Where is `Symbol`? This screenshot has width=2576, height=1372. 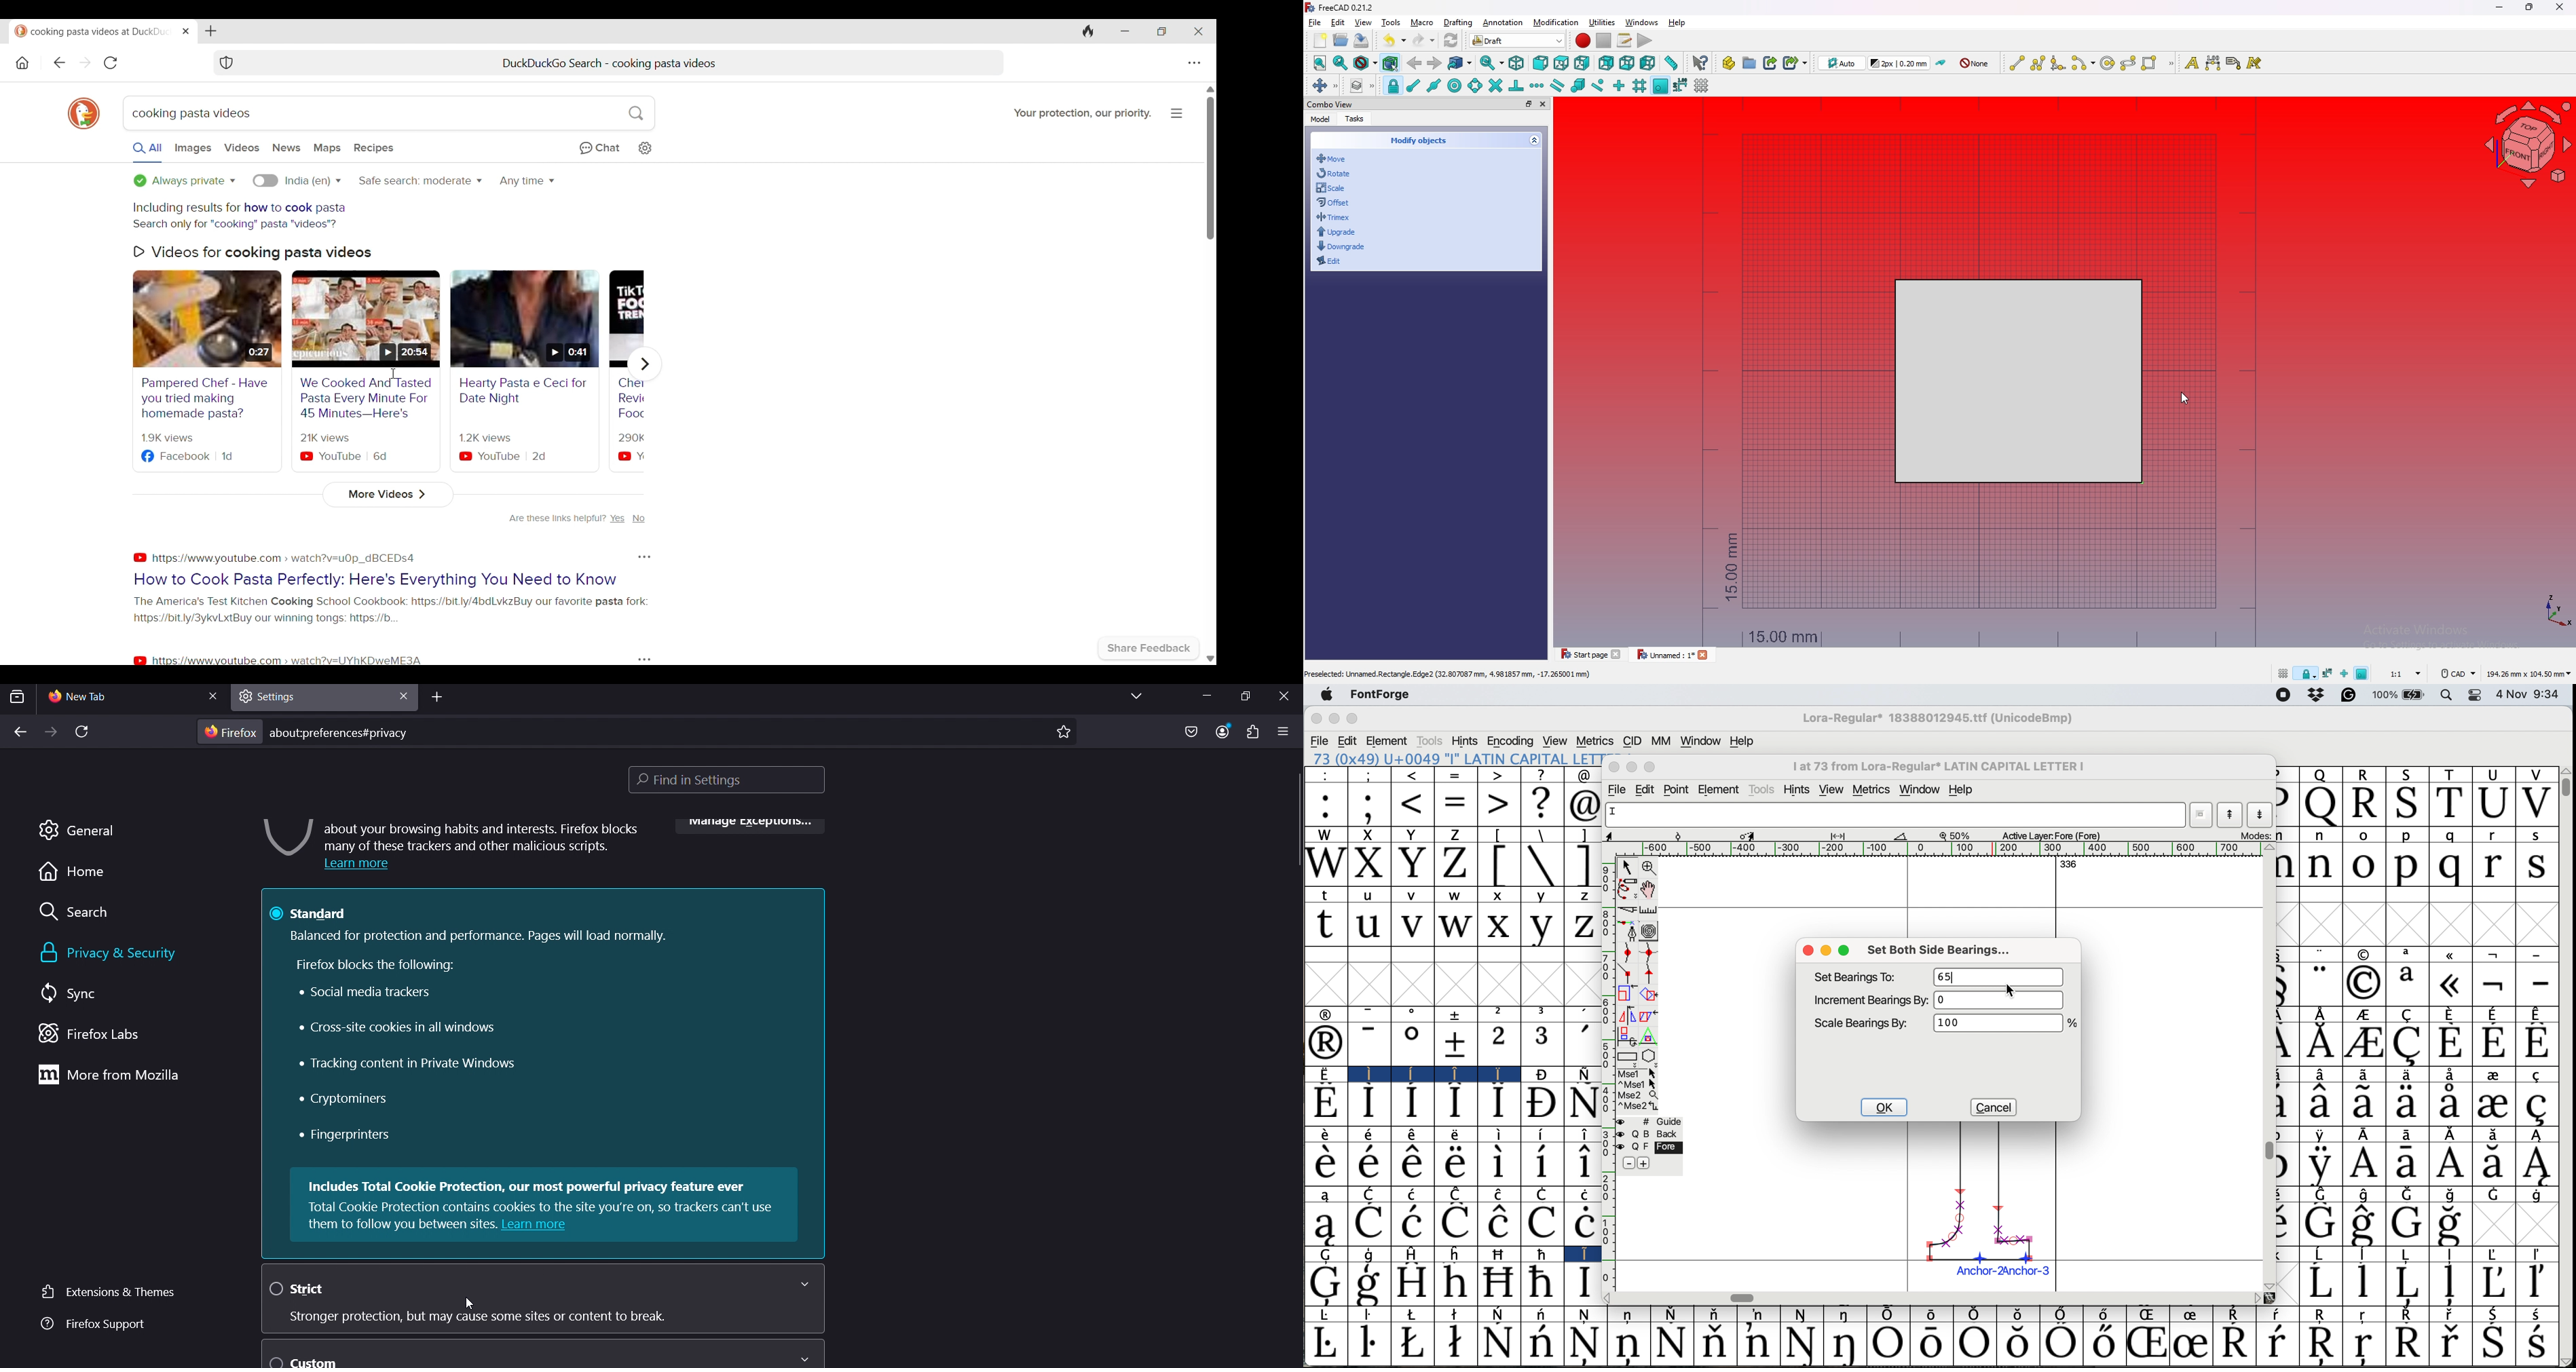 Symbol is located at coordinates (2450, 1344).